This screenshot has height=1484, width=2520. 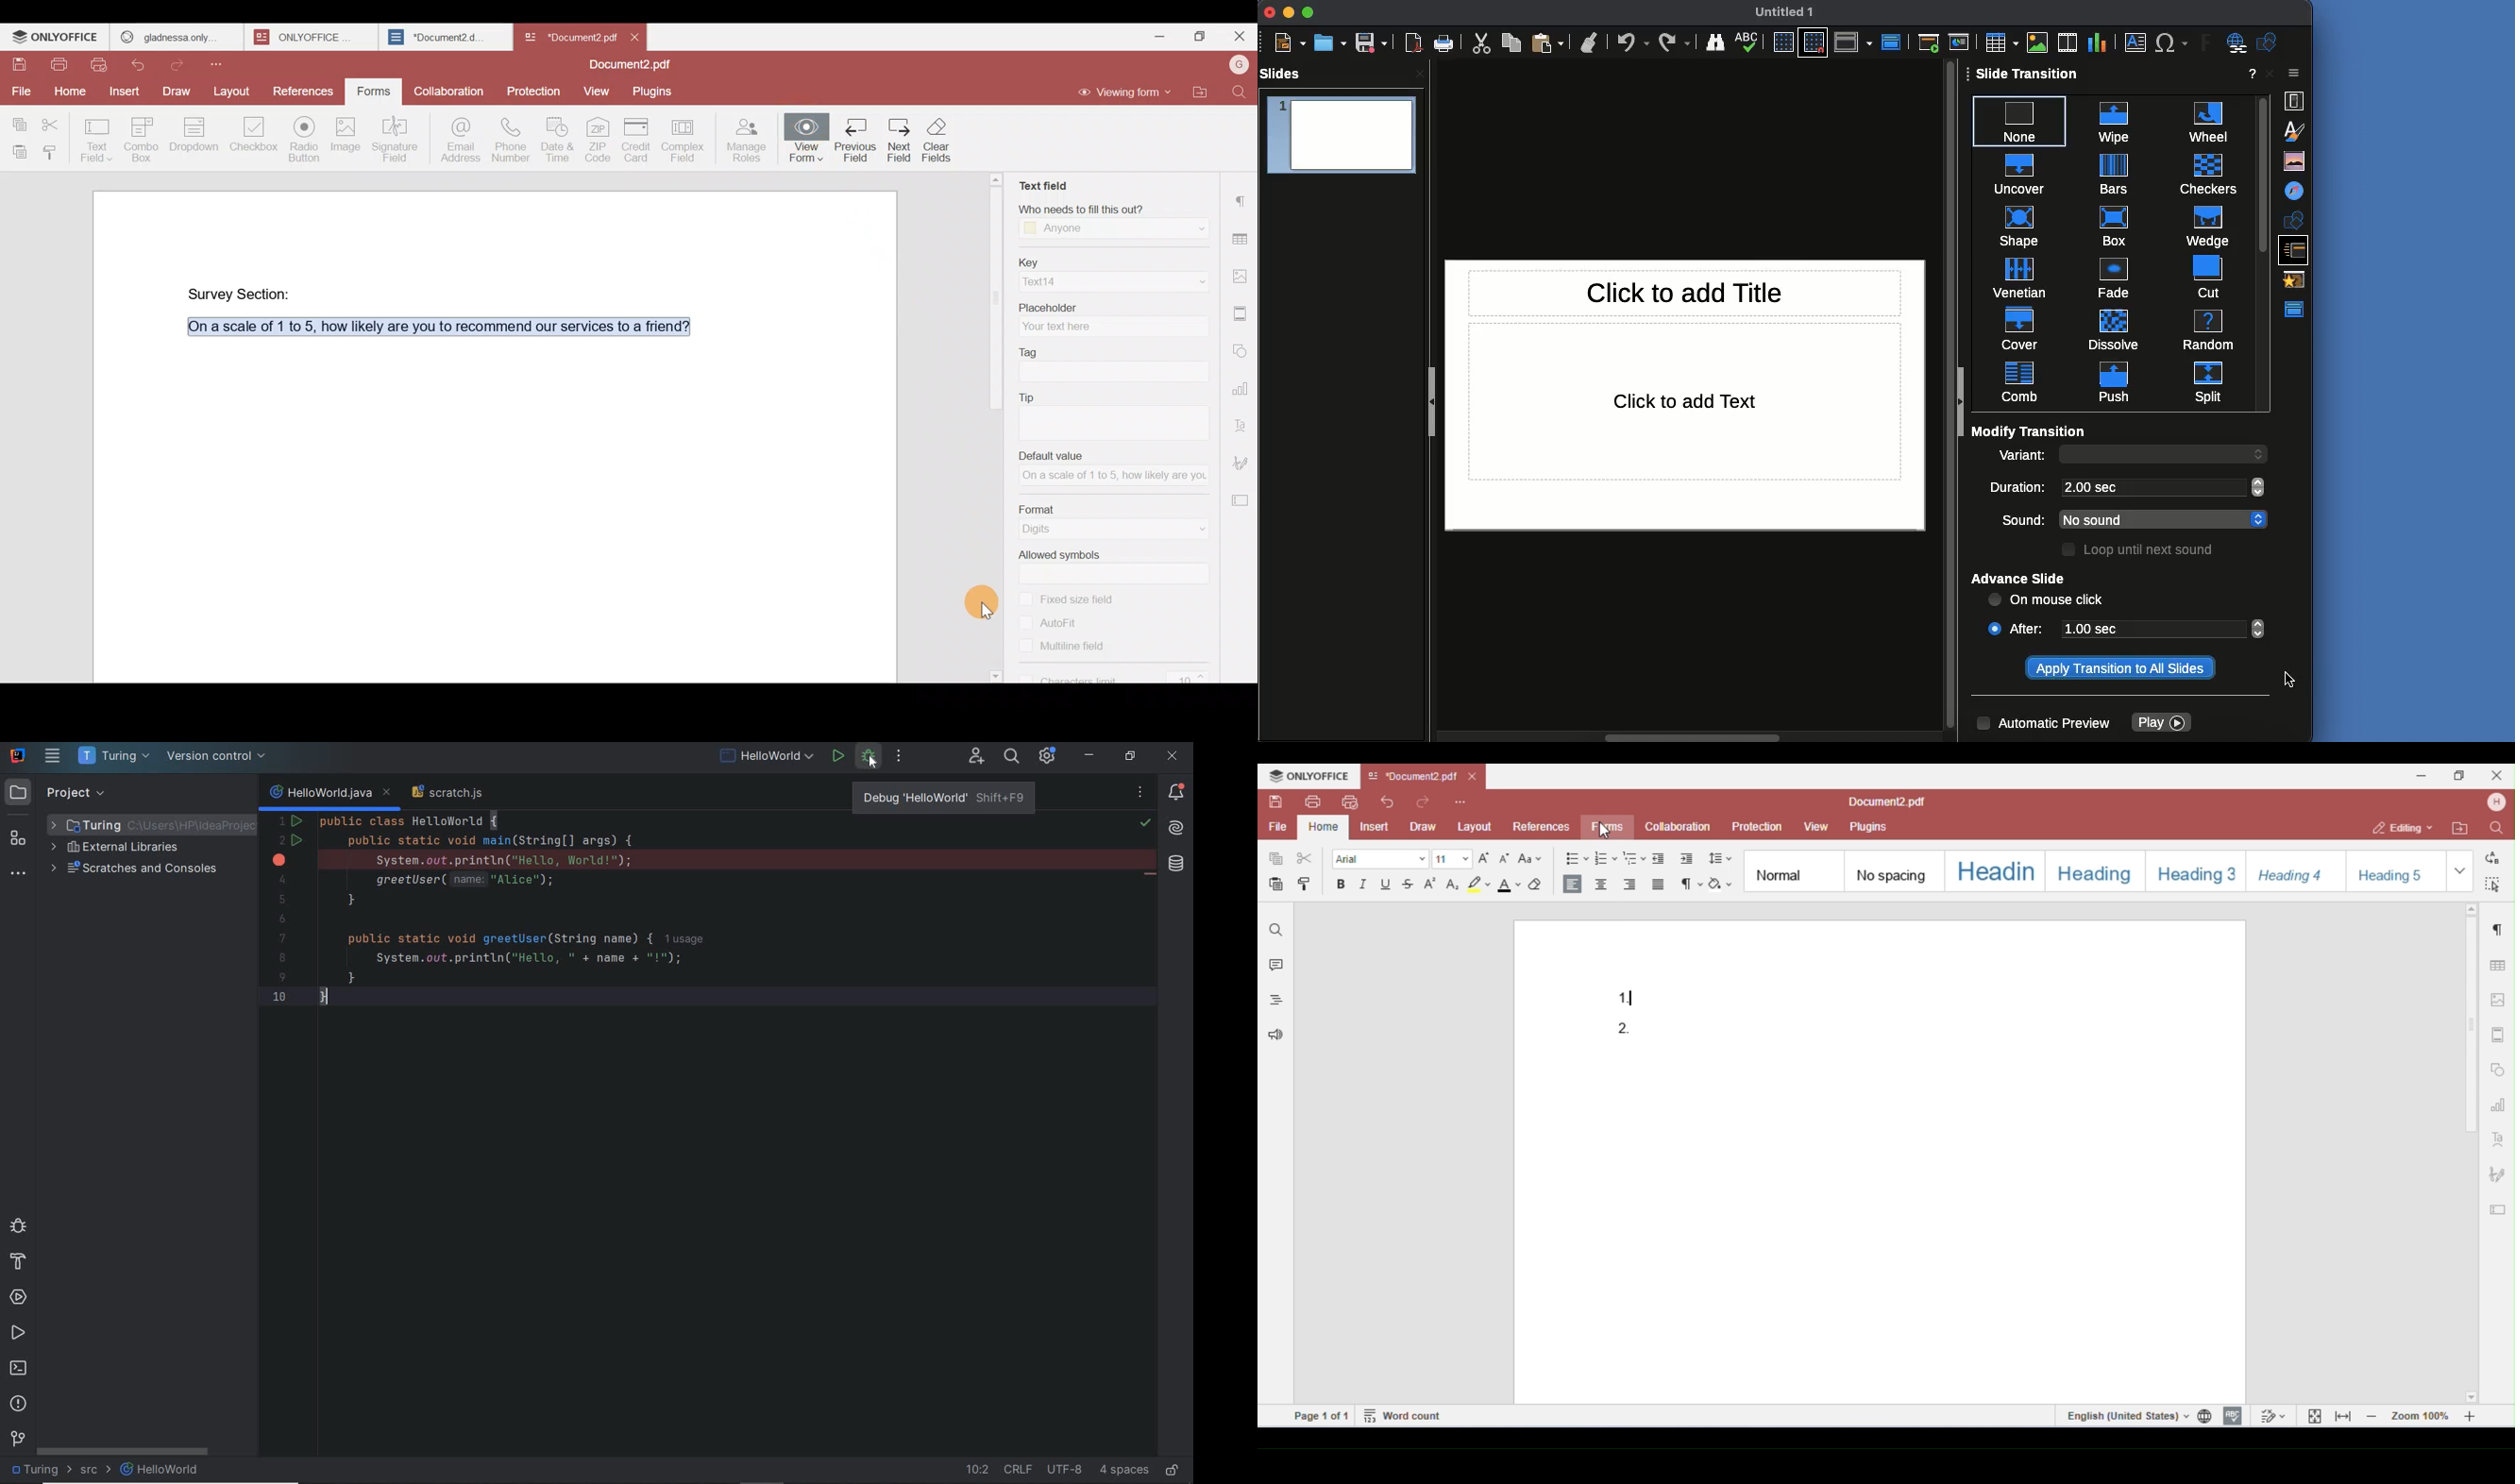 What do you see at coordinates (176, 91) in the screenshot?
I see `Draw` at bounding box center [176, 91].